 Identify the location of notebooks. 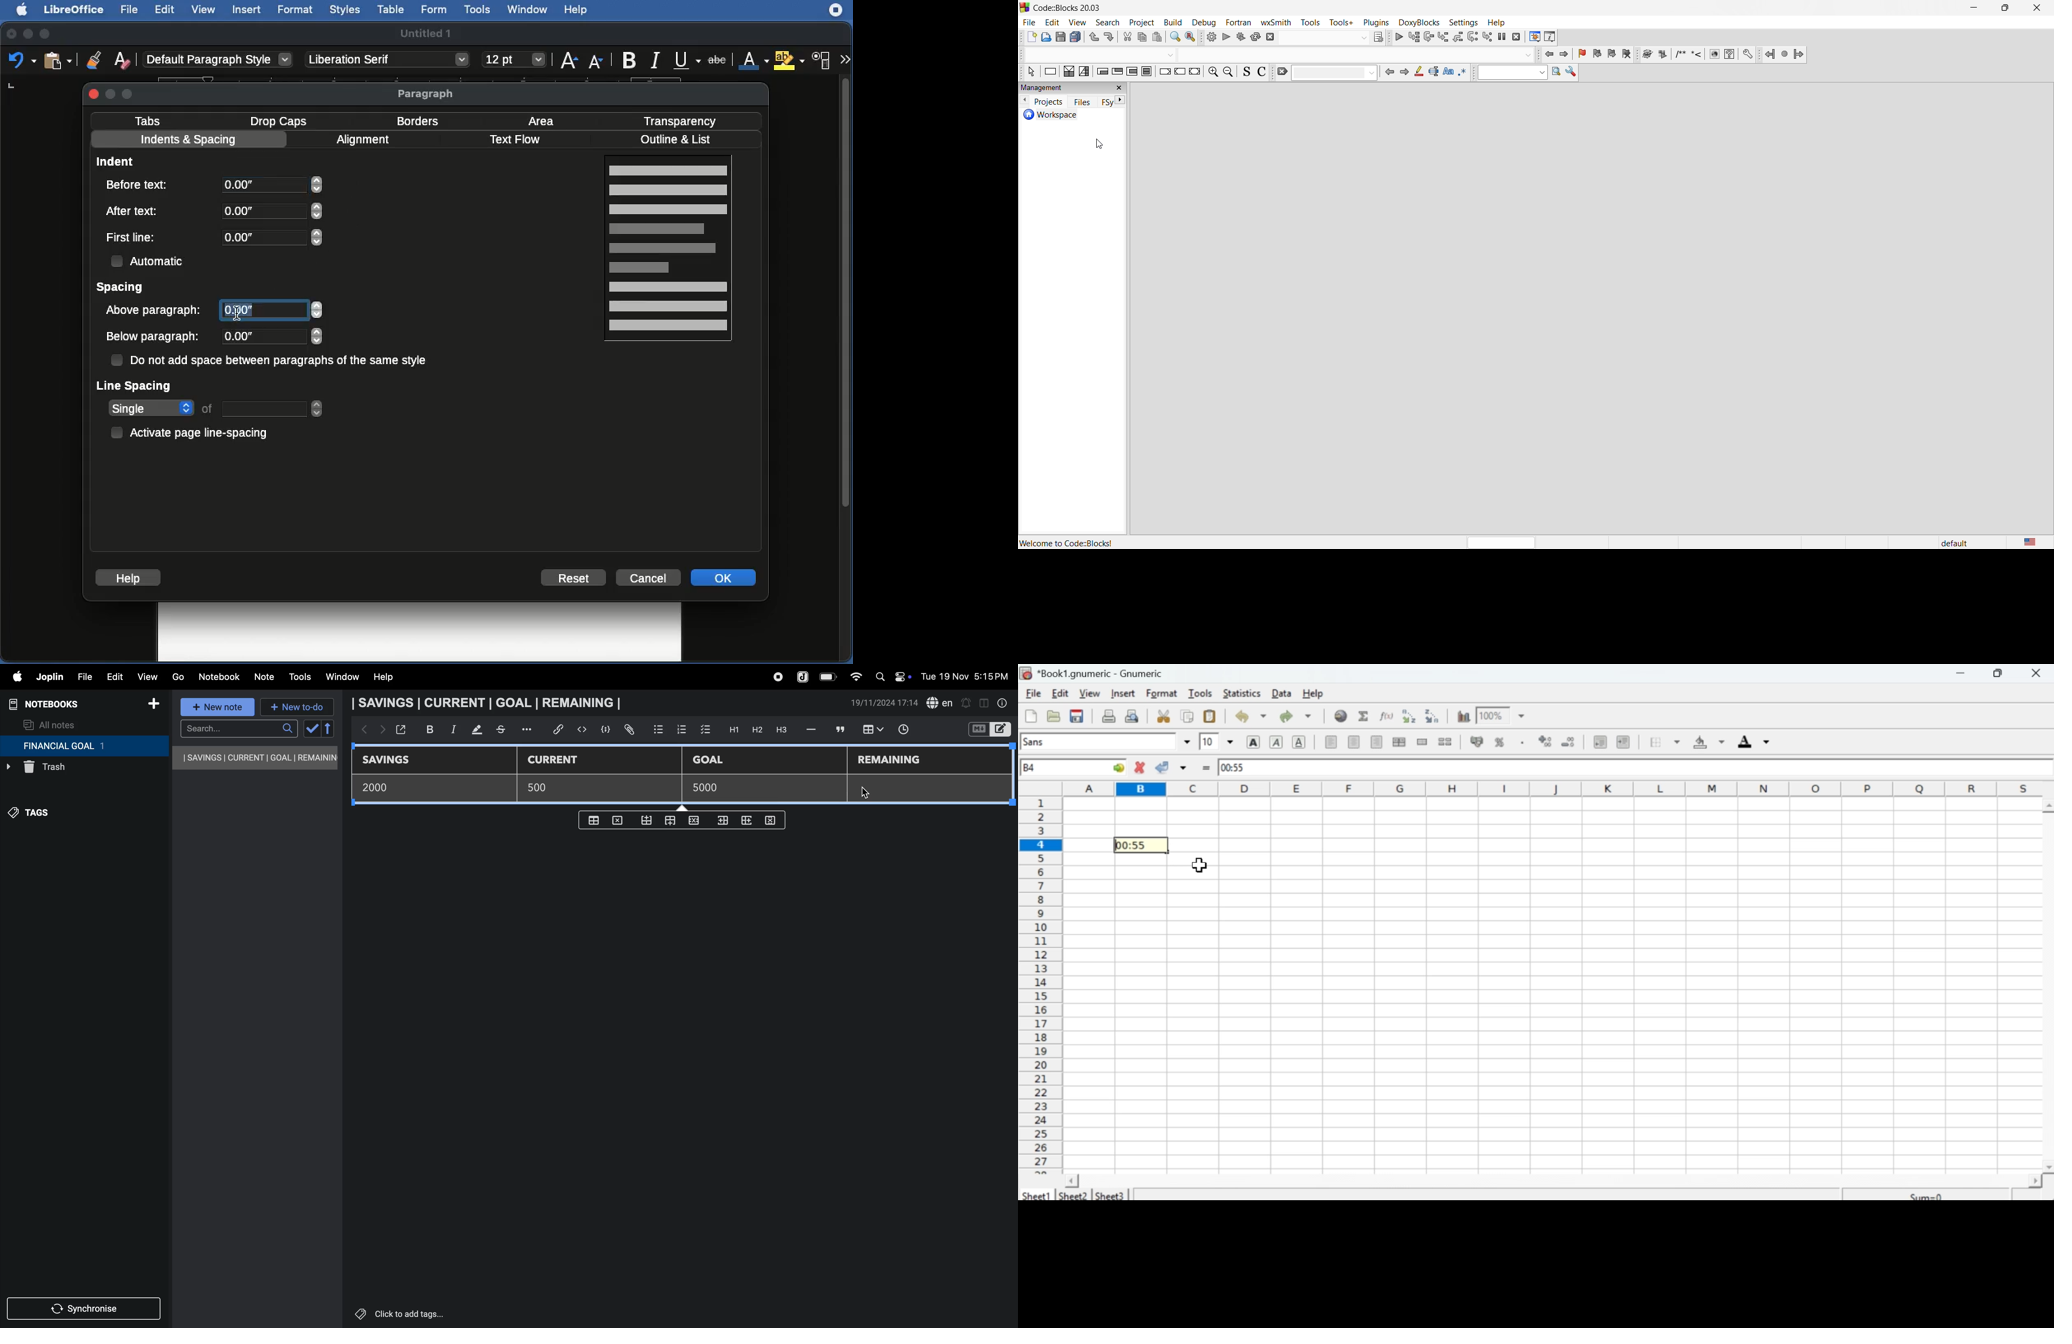
(51, 704).